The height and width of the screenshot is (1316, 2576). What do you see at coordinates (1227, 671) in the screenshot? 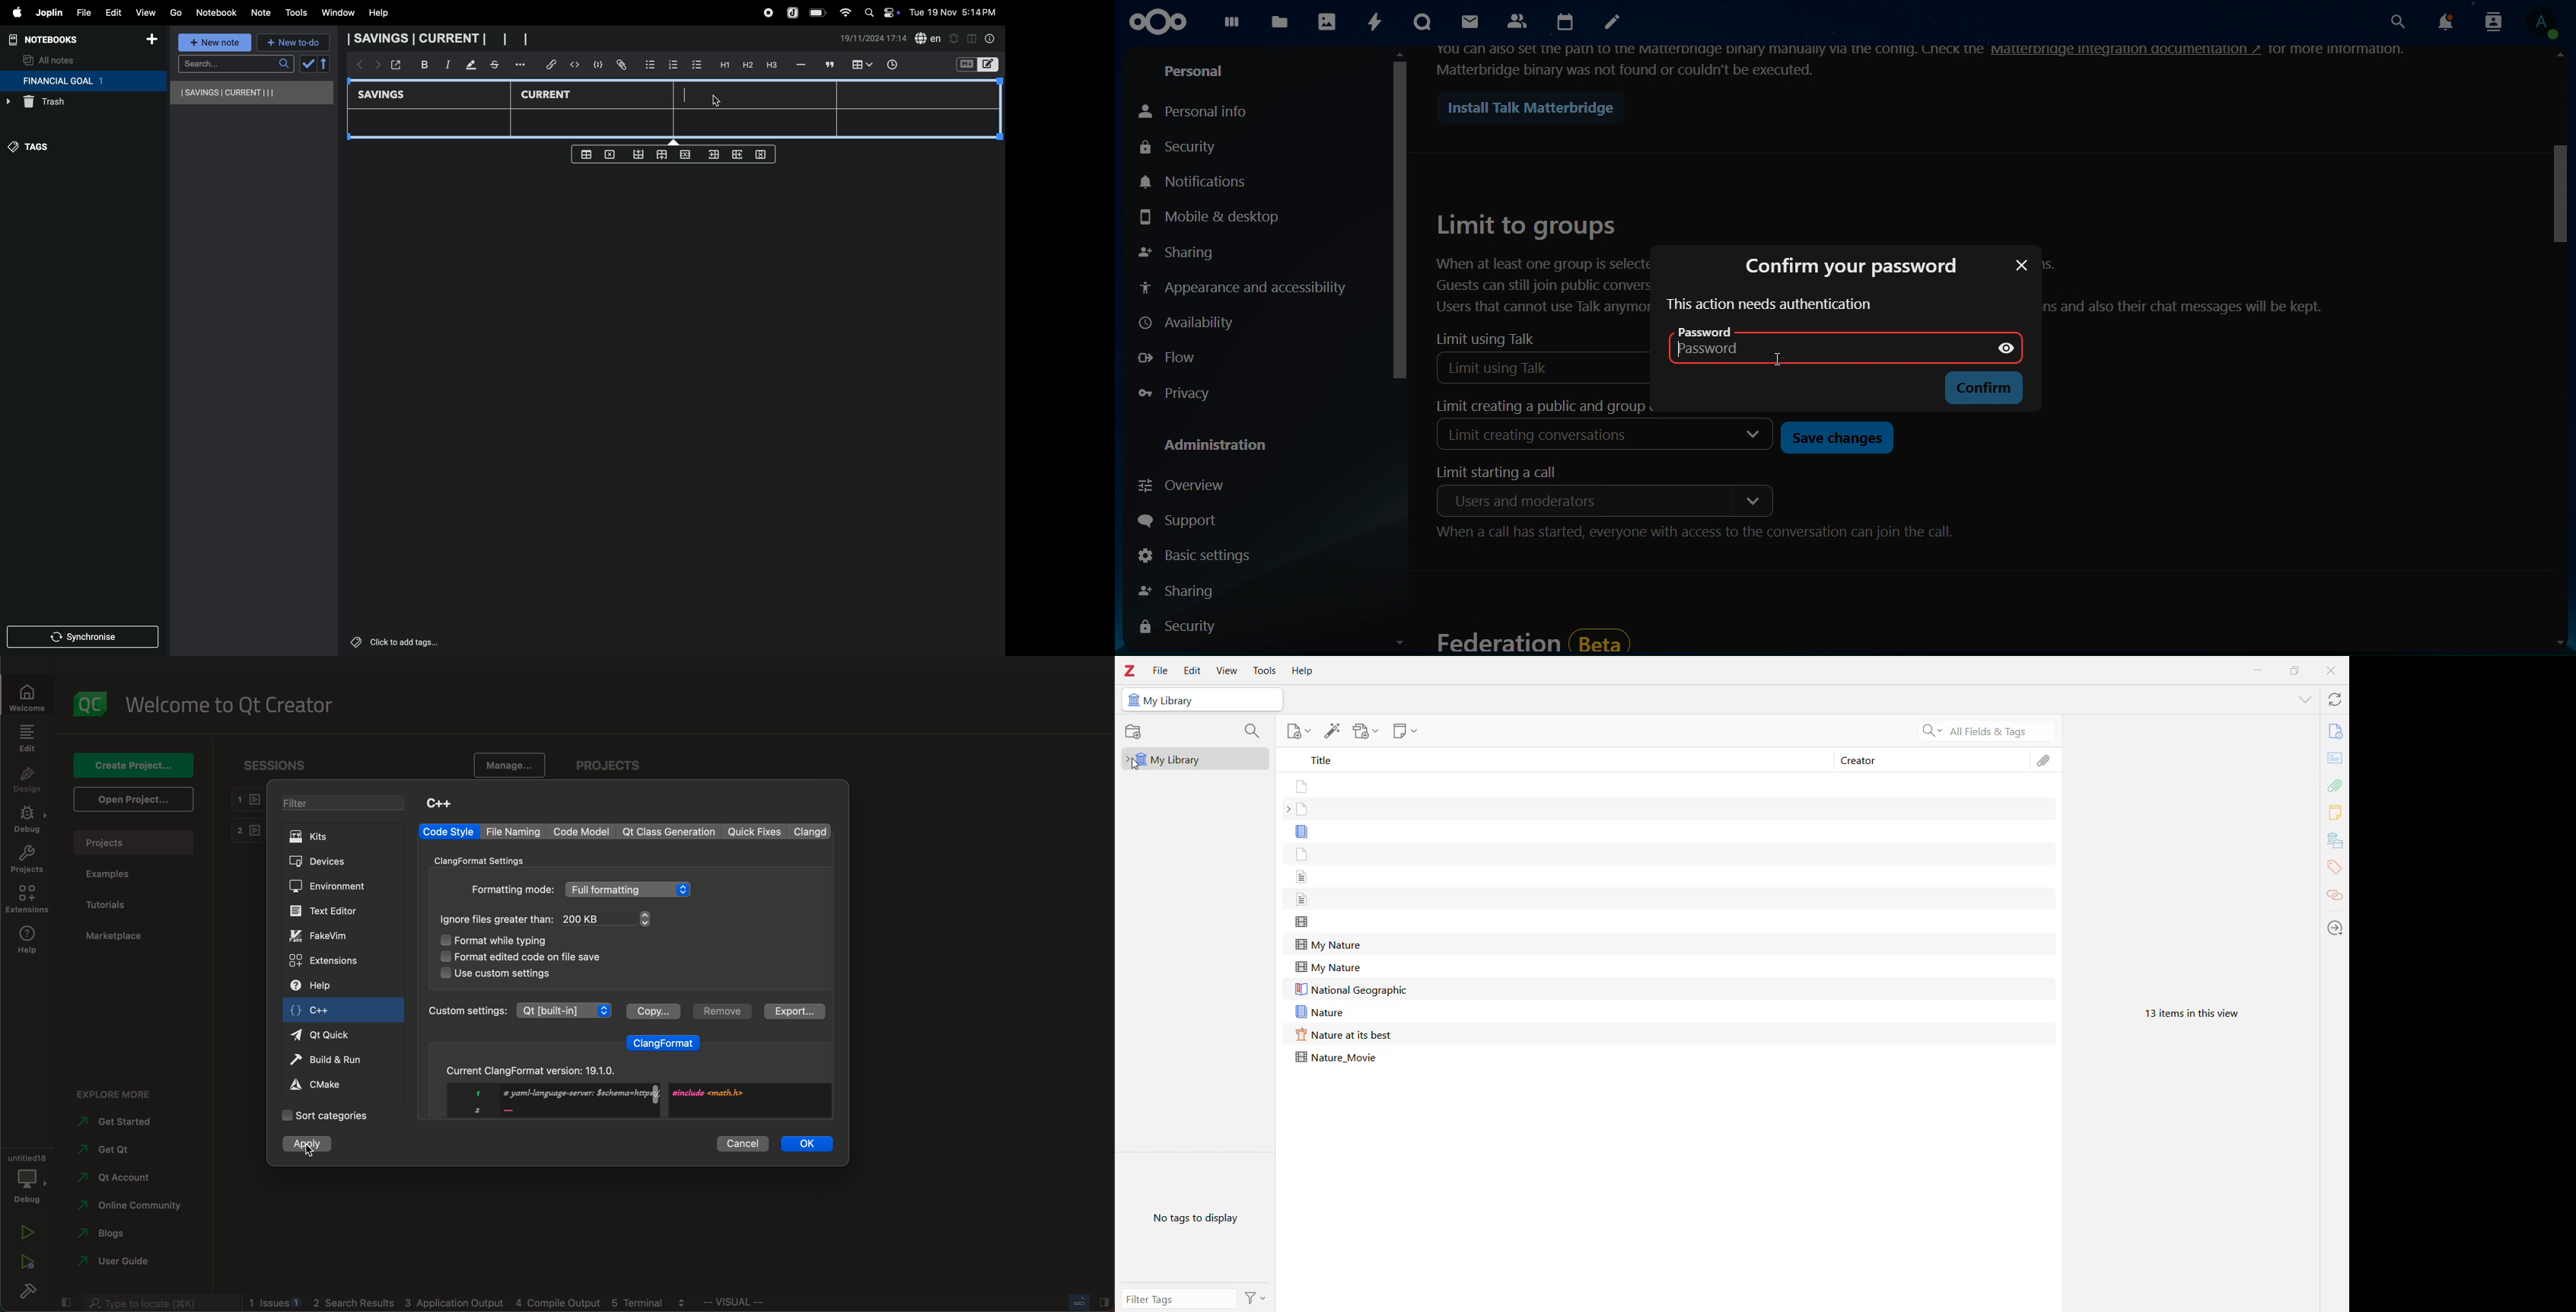
I see `View` at bounding box center [1227, 671].